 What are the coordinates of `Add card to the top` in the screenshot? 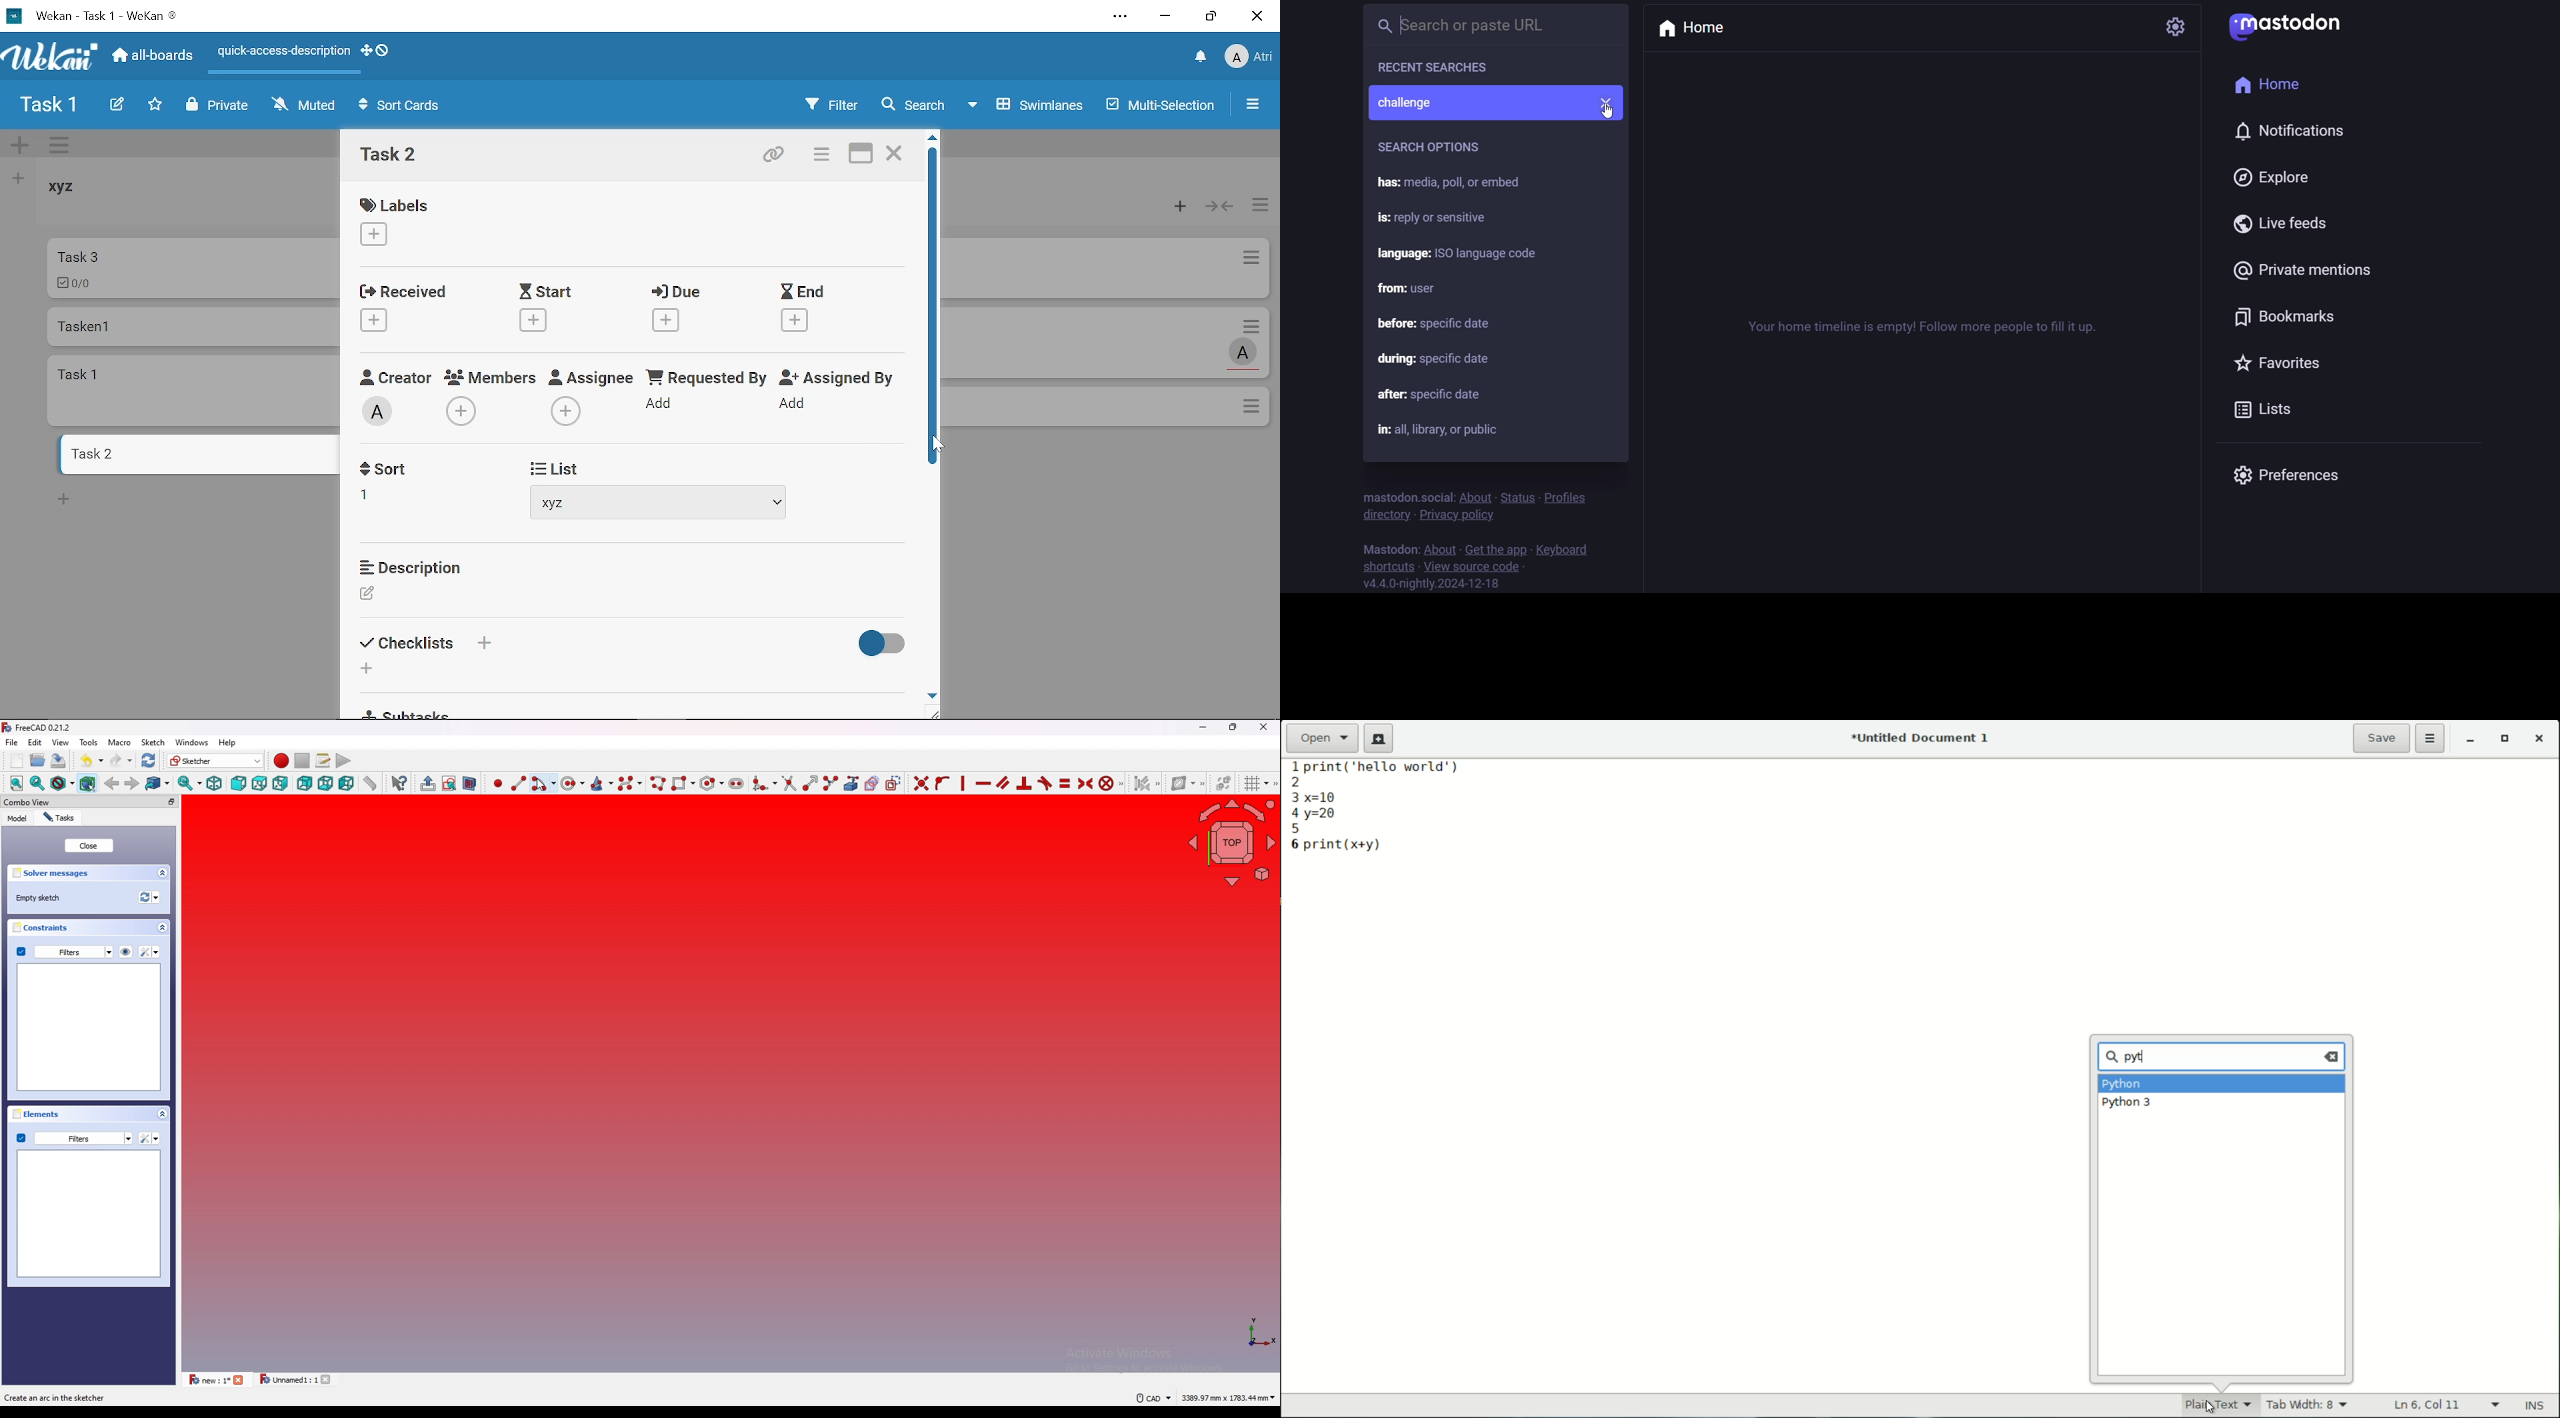 It's located at (1175, 207).